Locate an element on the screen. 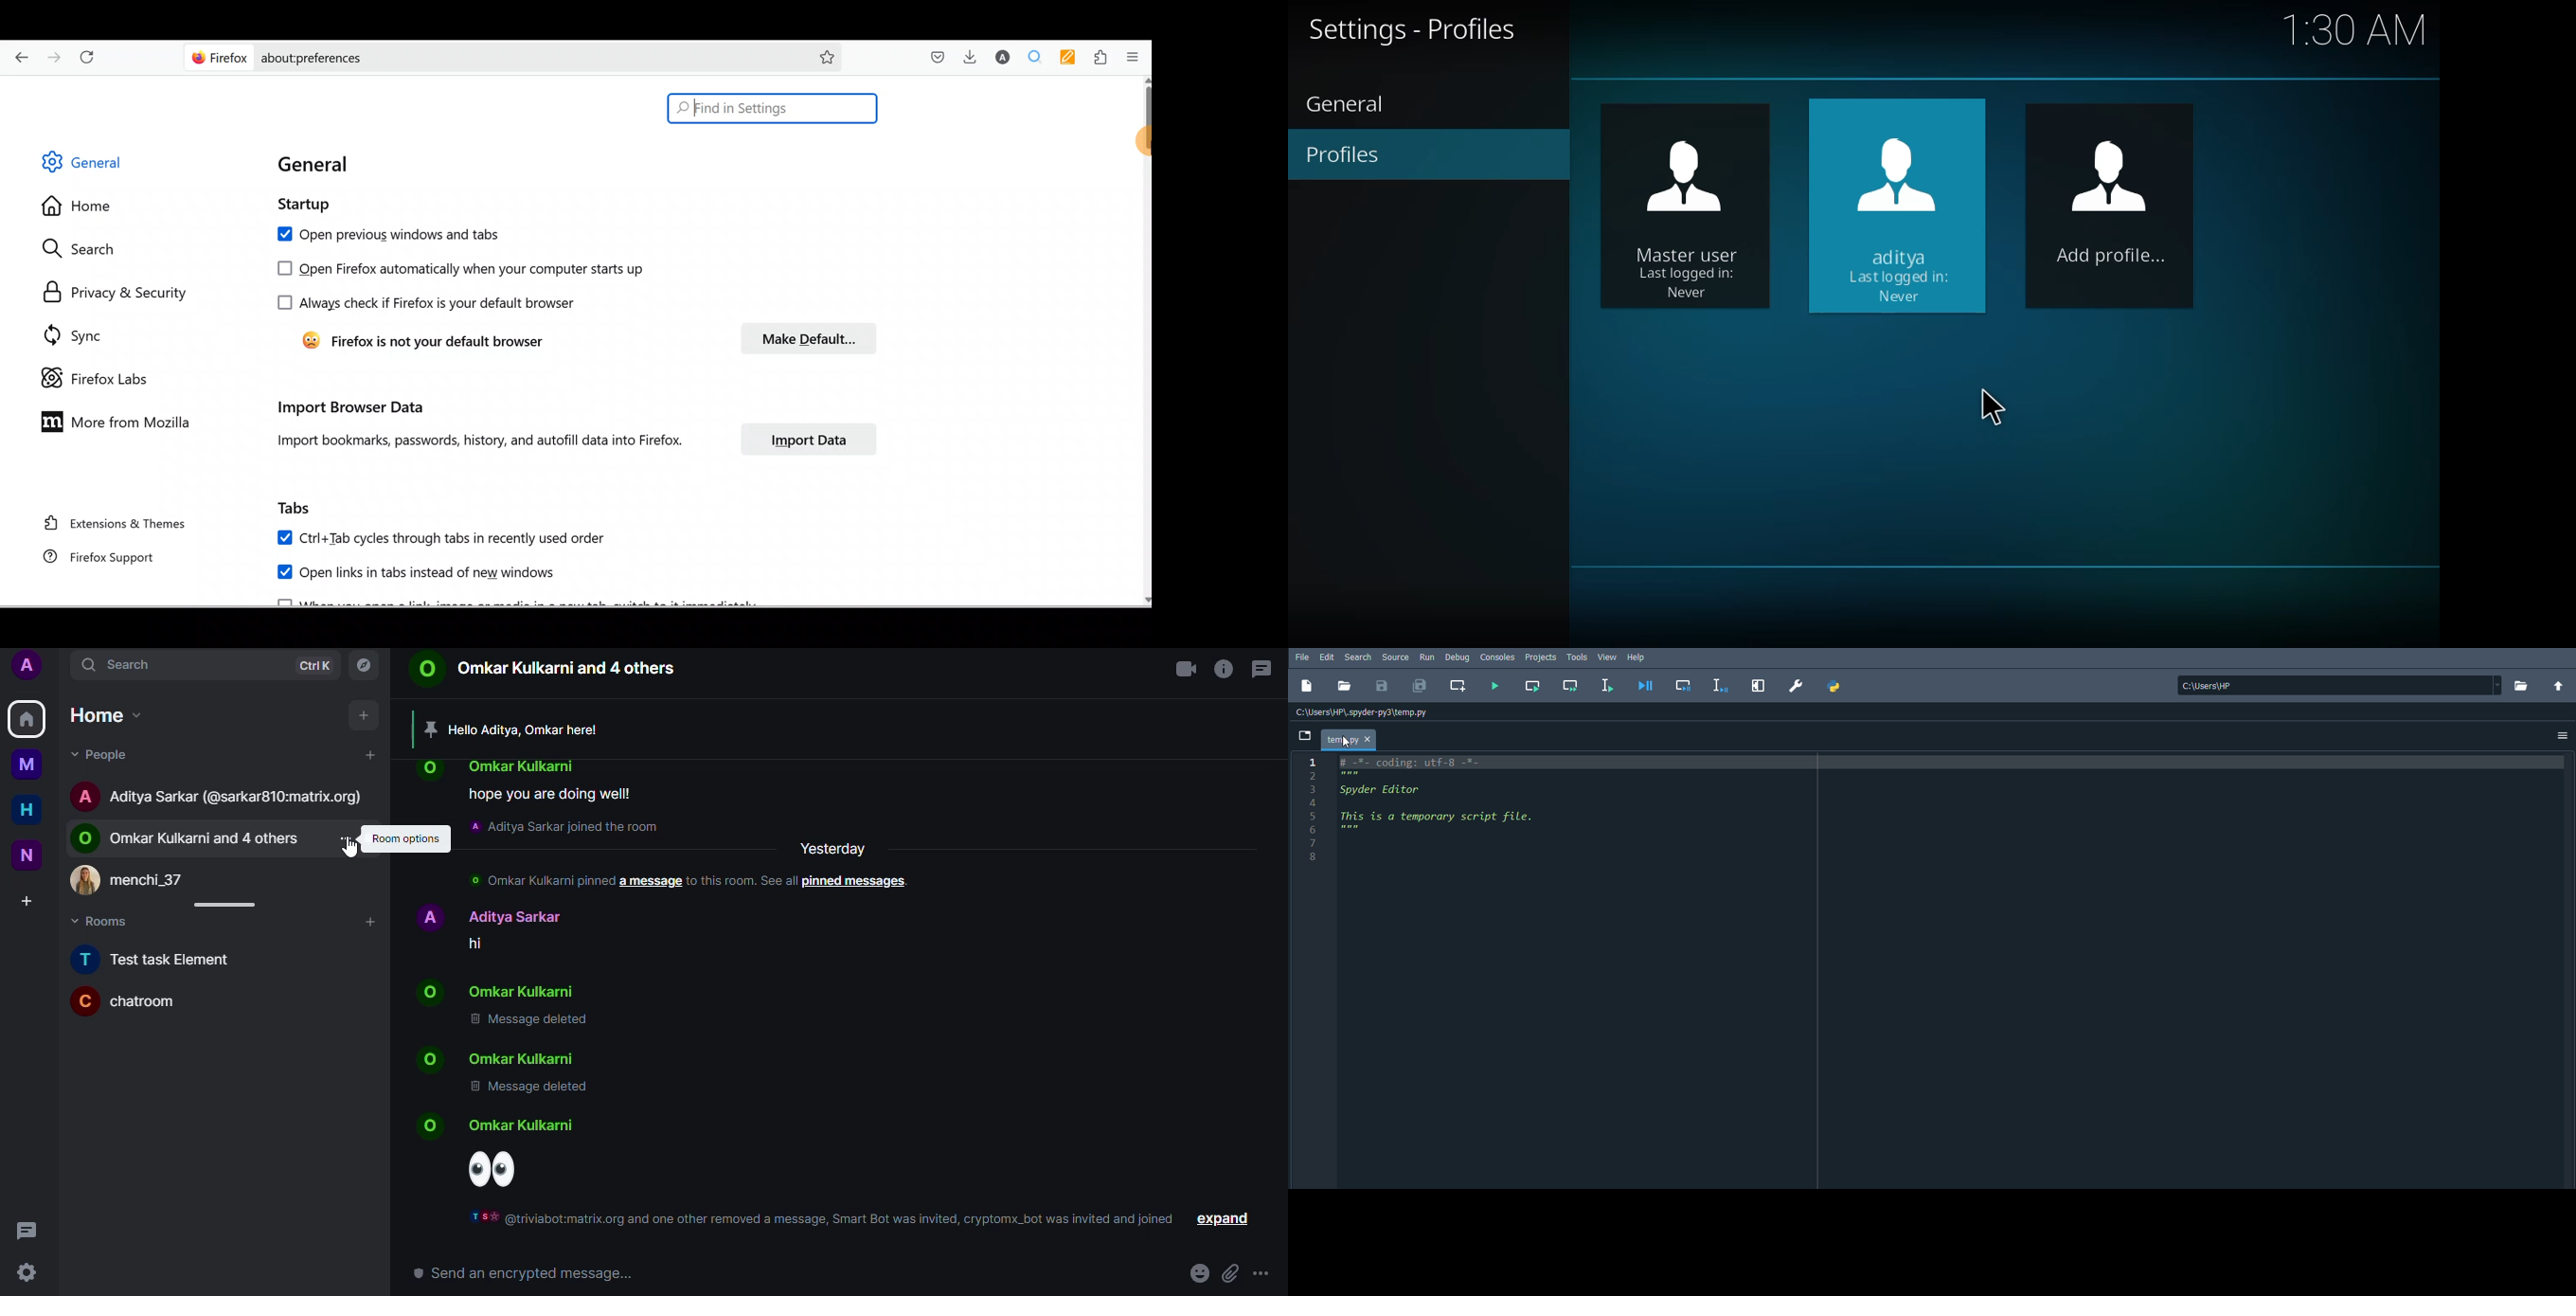 The image size is (2576, 1316). contact is located at coordinates (491, 1125).